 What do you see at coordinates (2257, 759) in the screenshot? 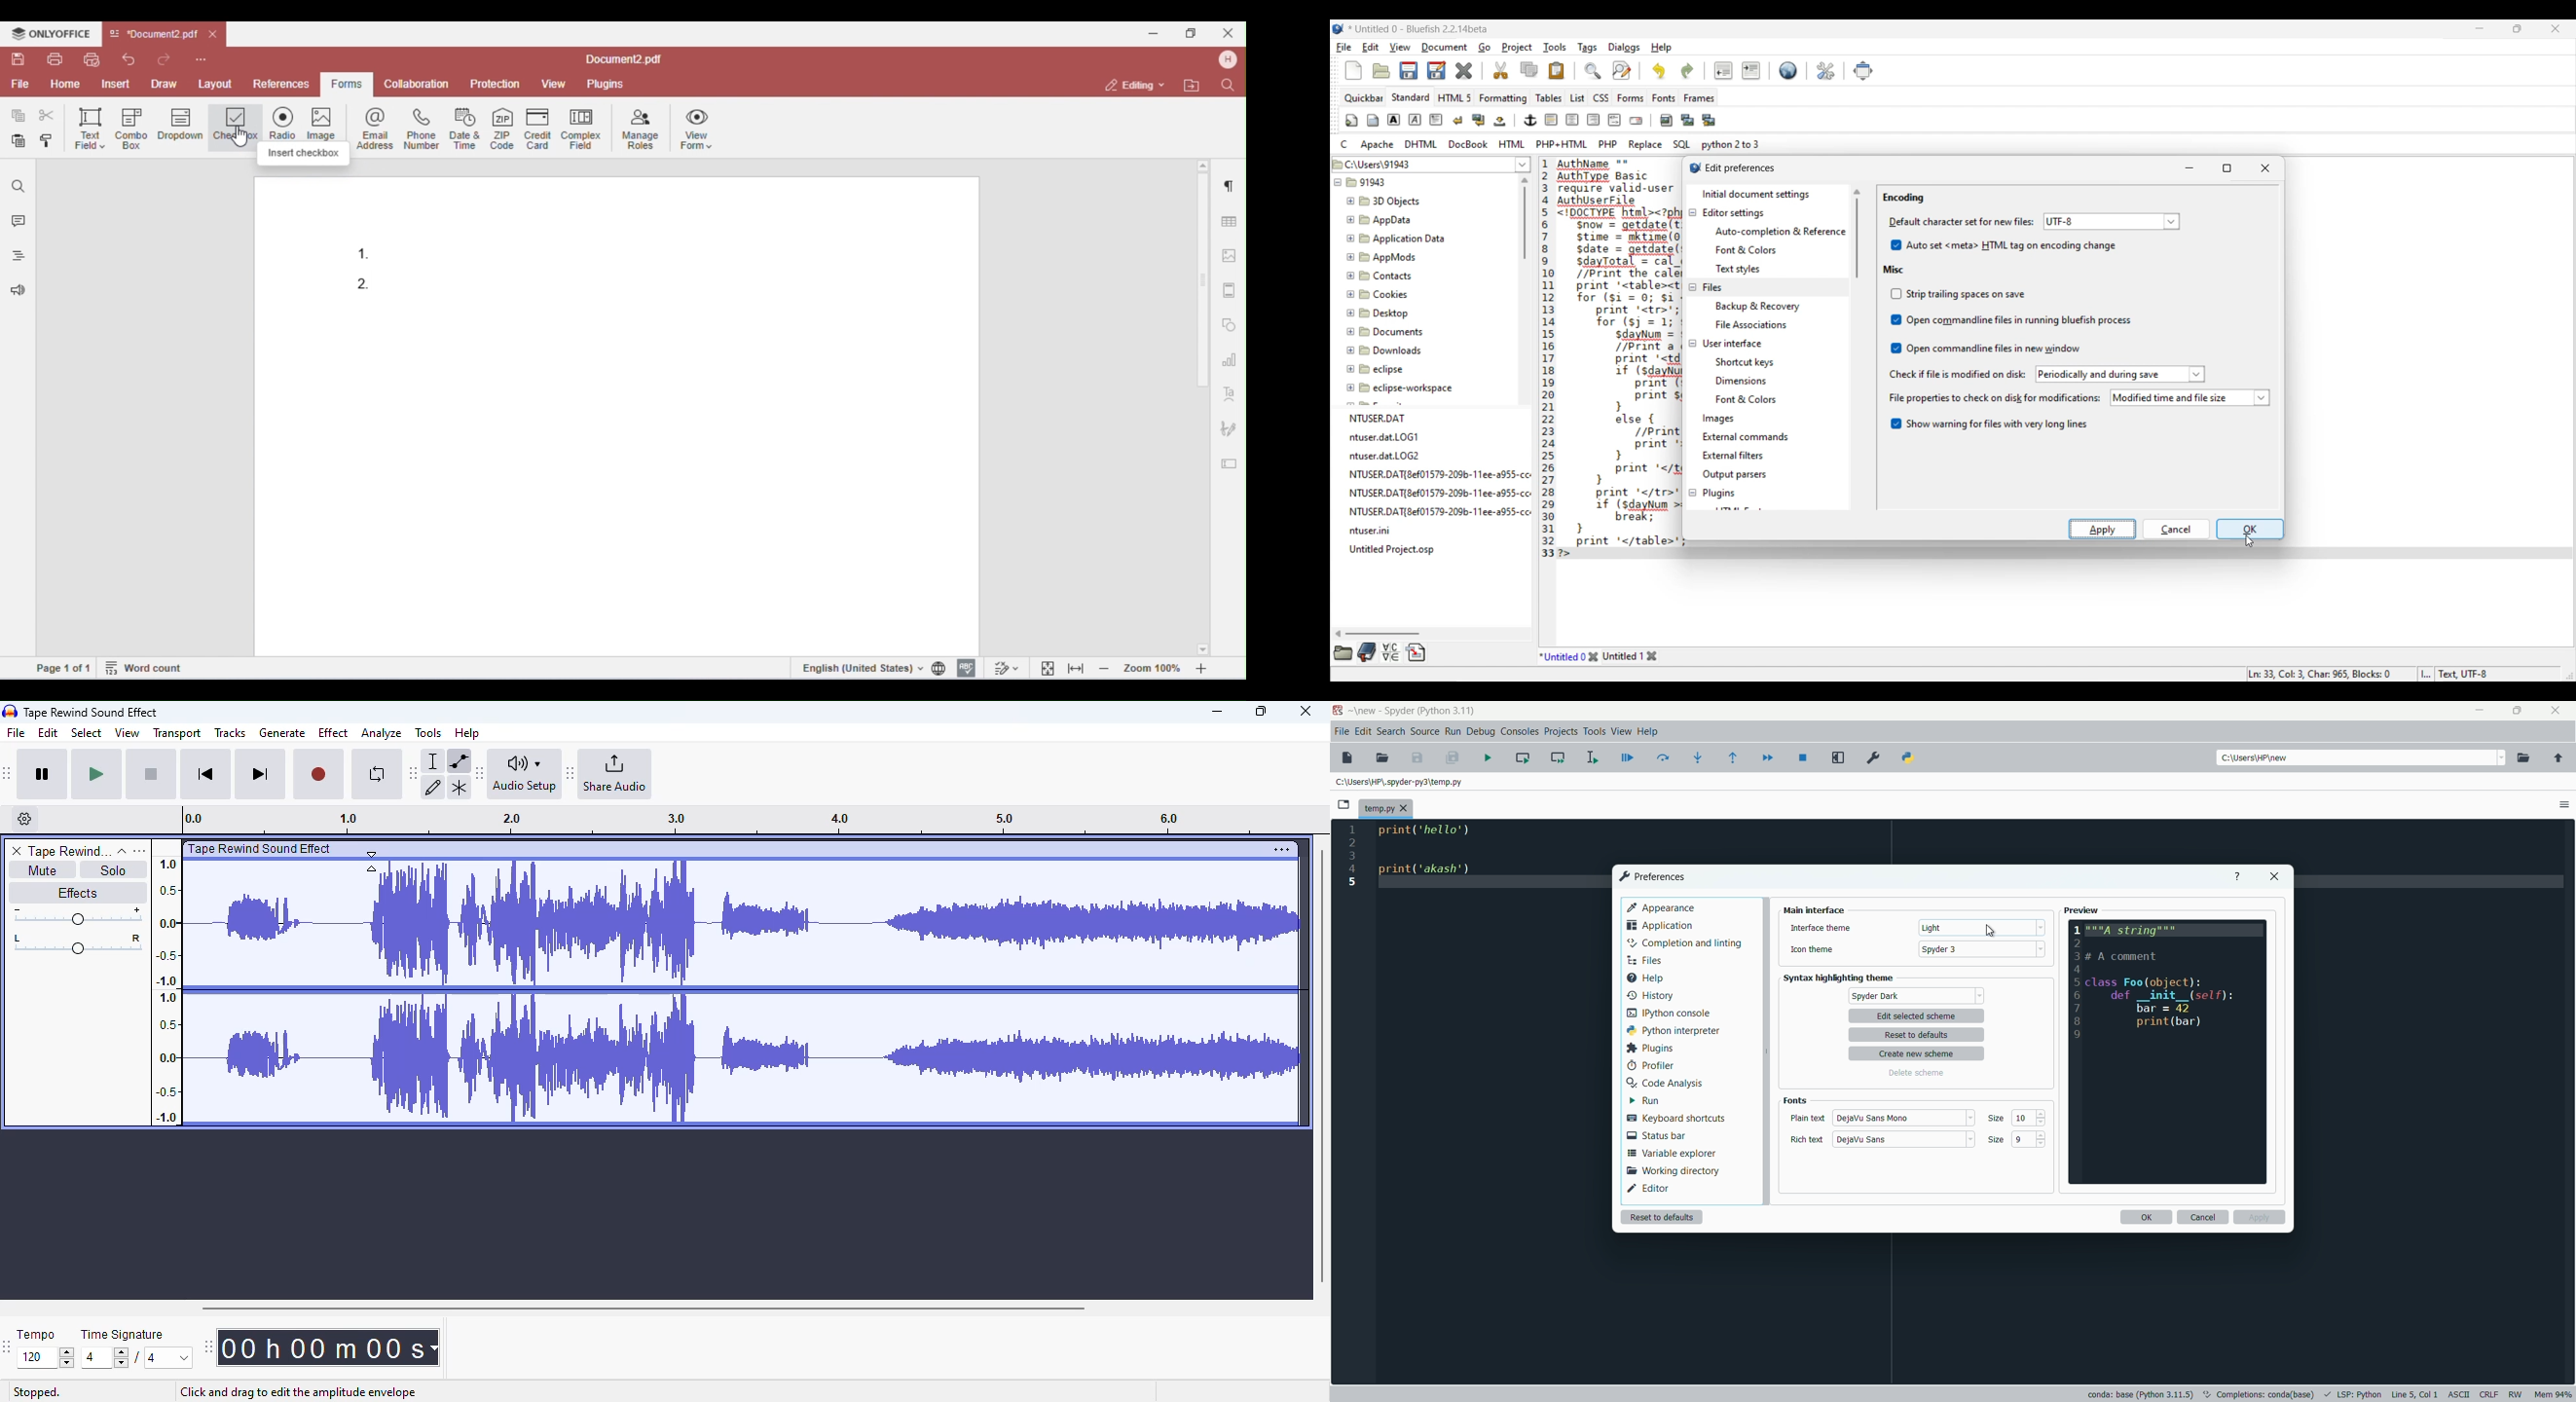
I see `directory` at bounding box center [2257, 759].